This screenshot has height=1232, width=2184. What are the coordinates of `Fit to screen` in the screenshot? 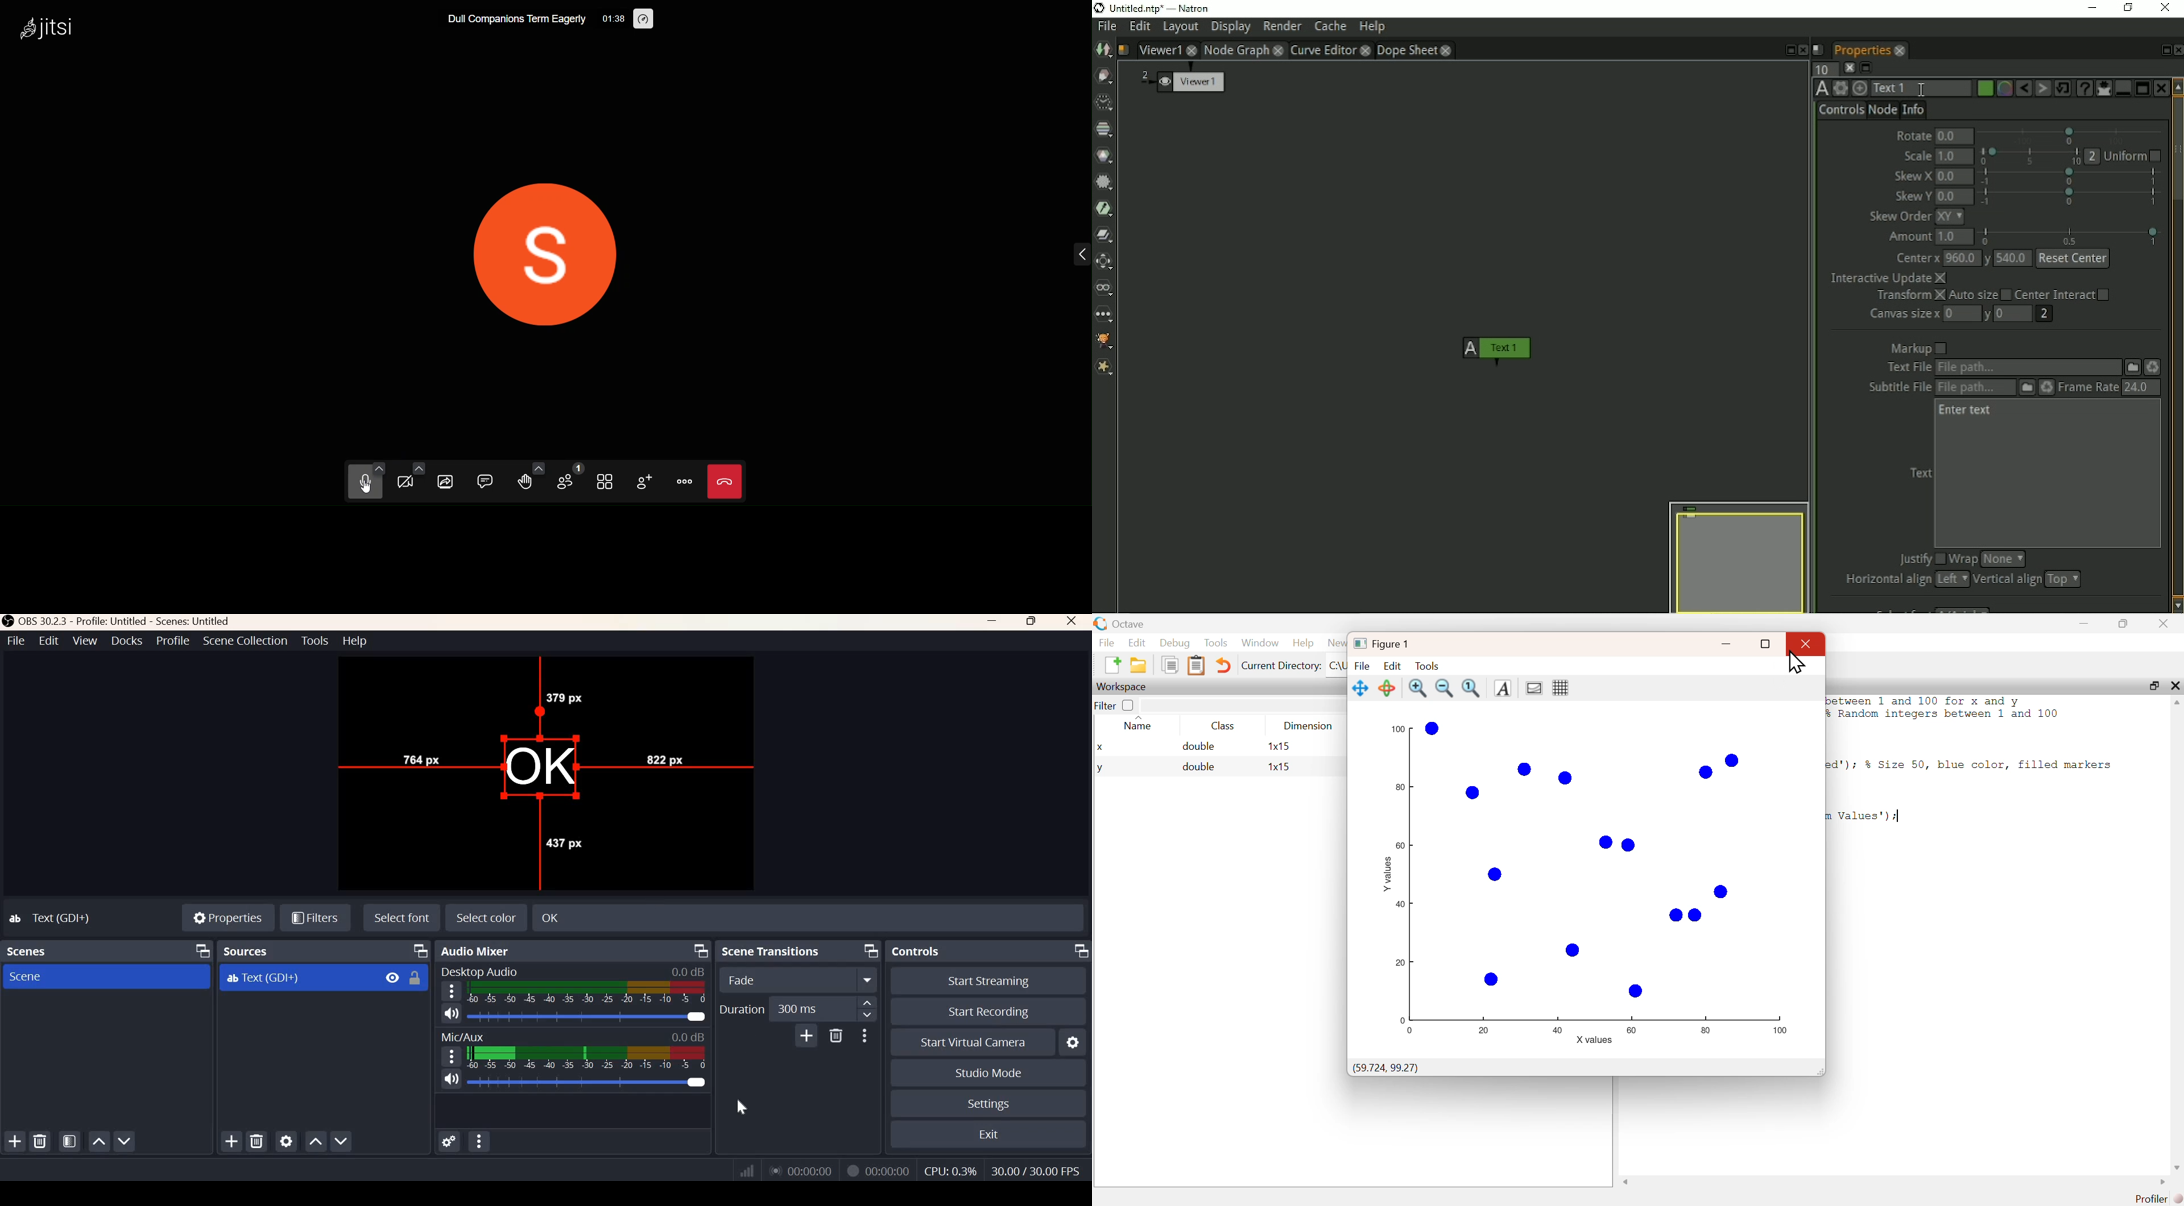 It's located at (1472, 689).